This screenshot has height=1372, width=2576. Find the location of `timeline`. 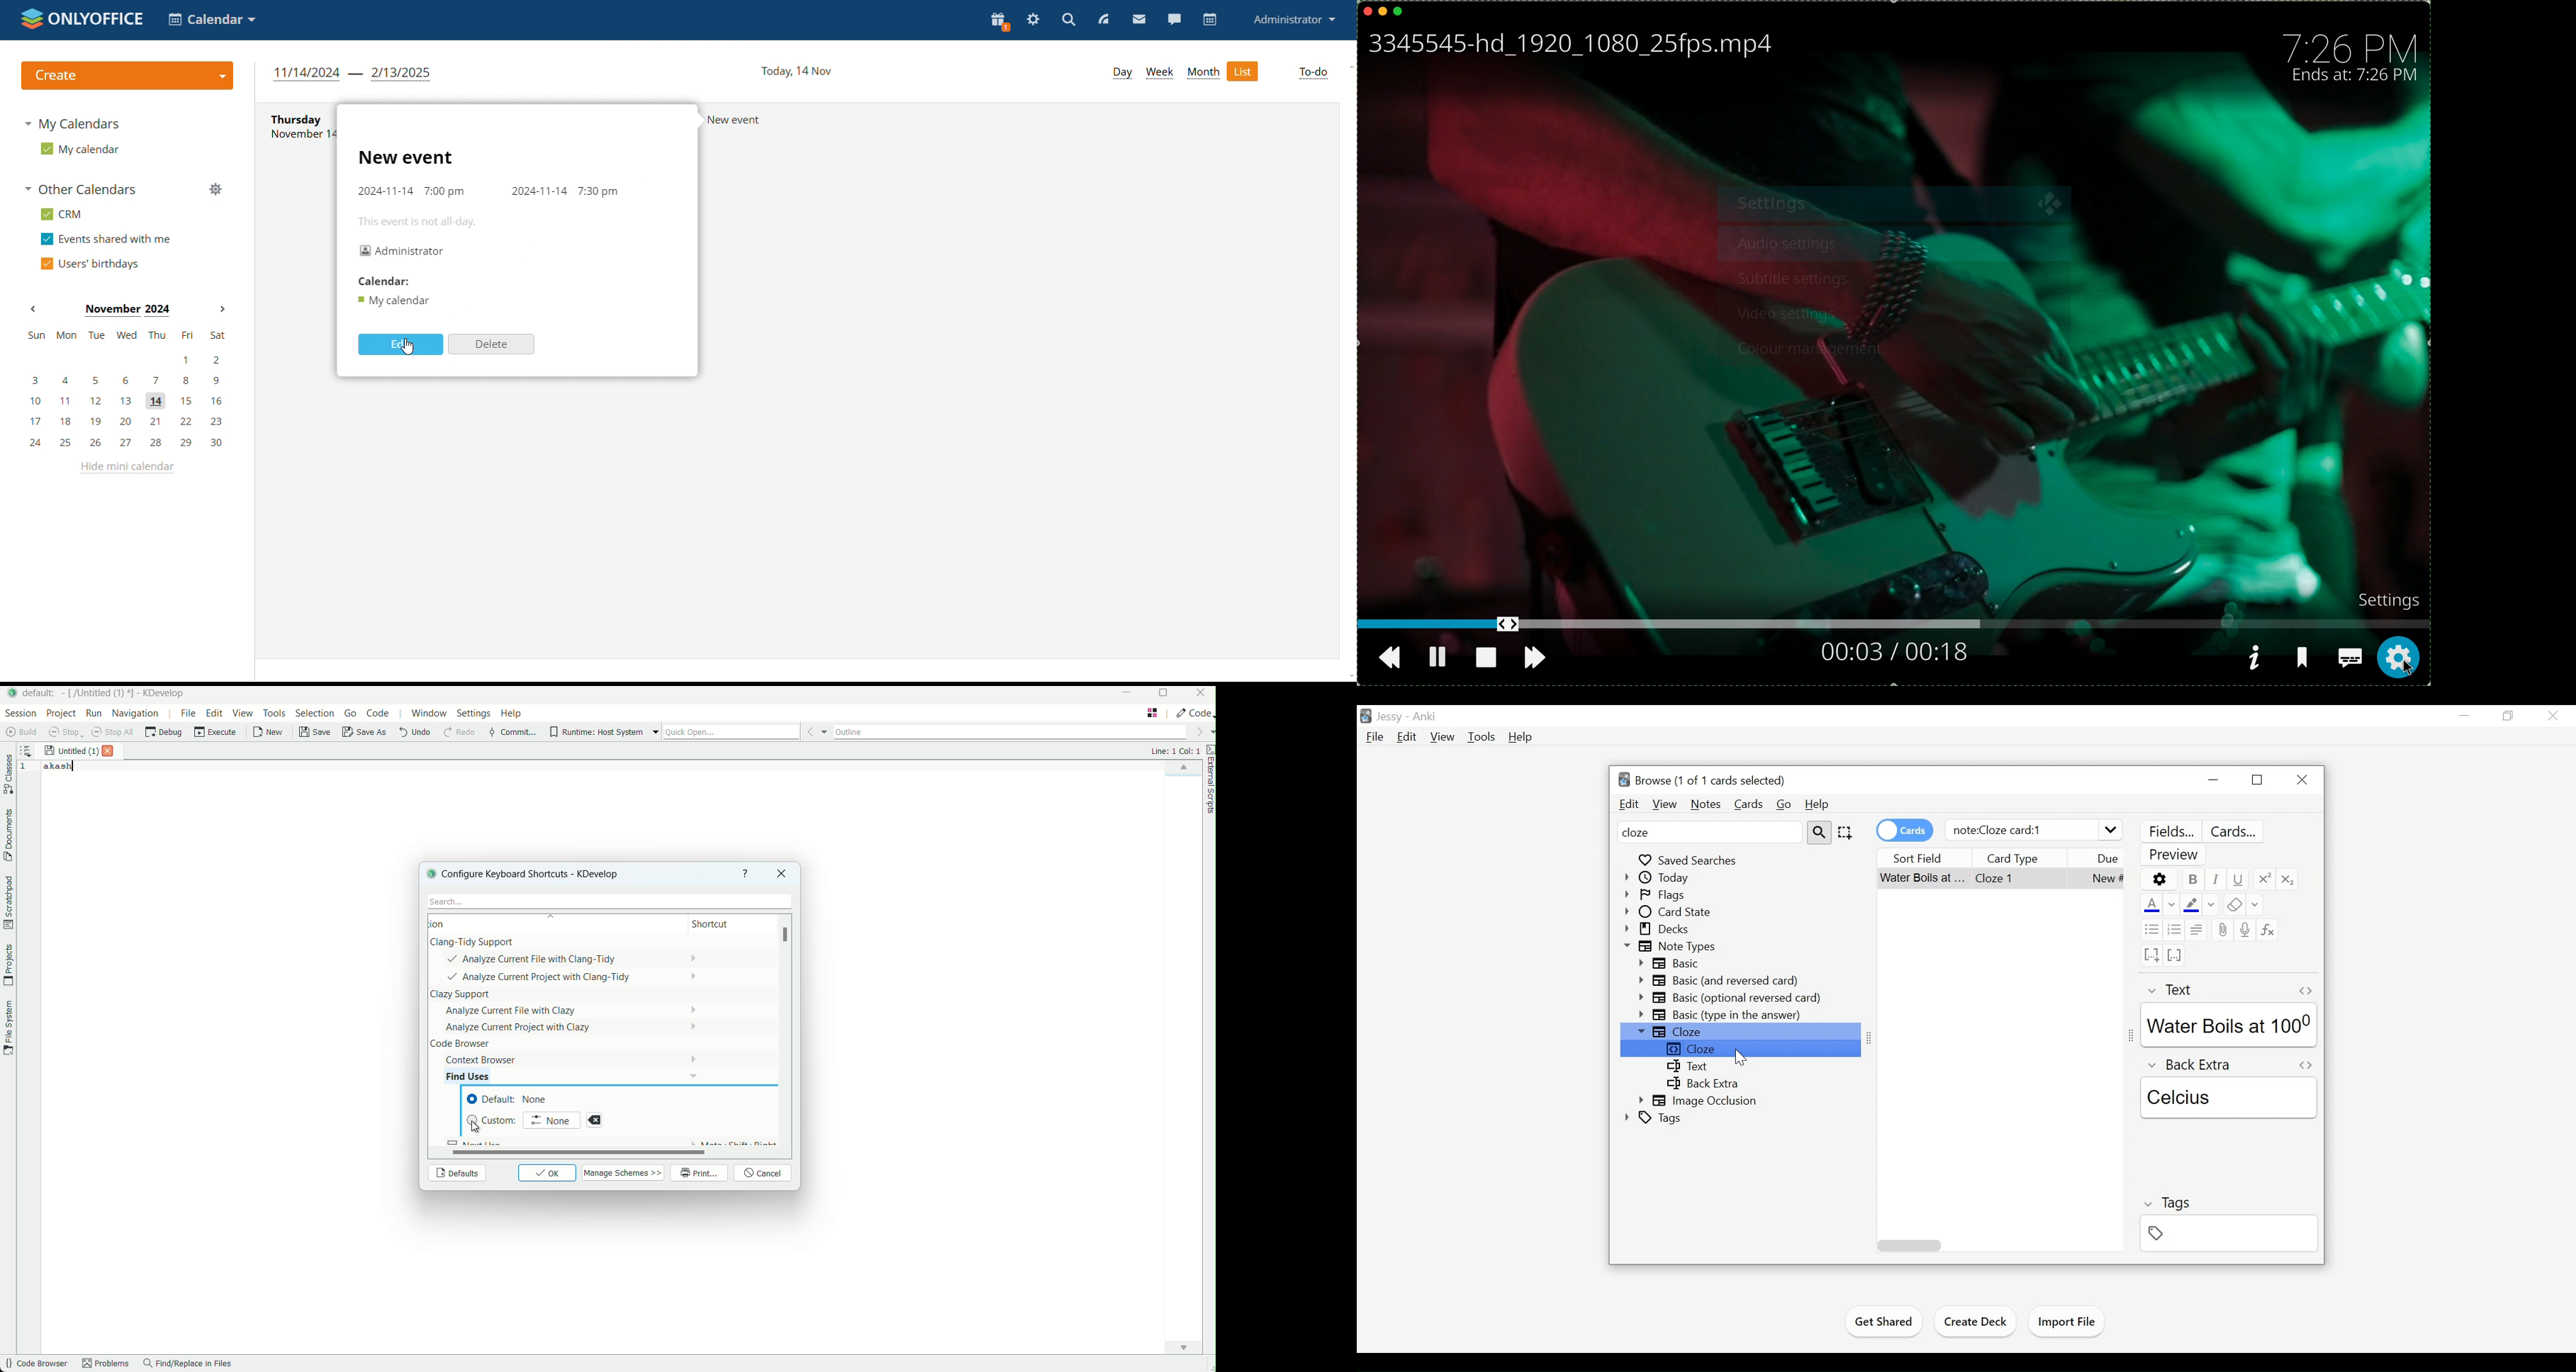

timeline is located at coordinates (1894, 626).